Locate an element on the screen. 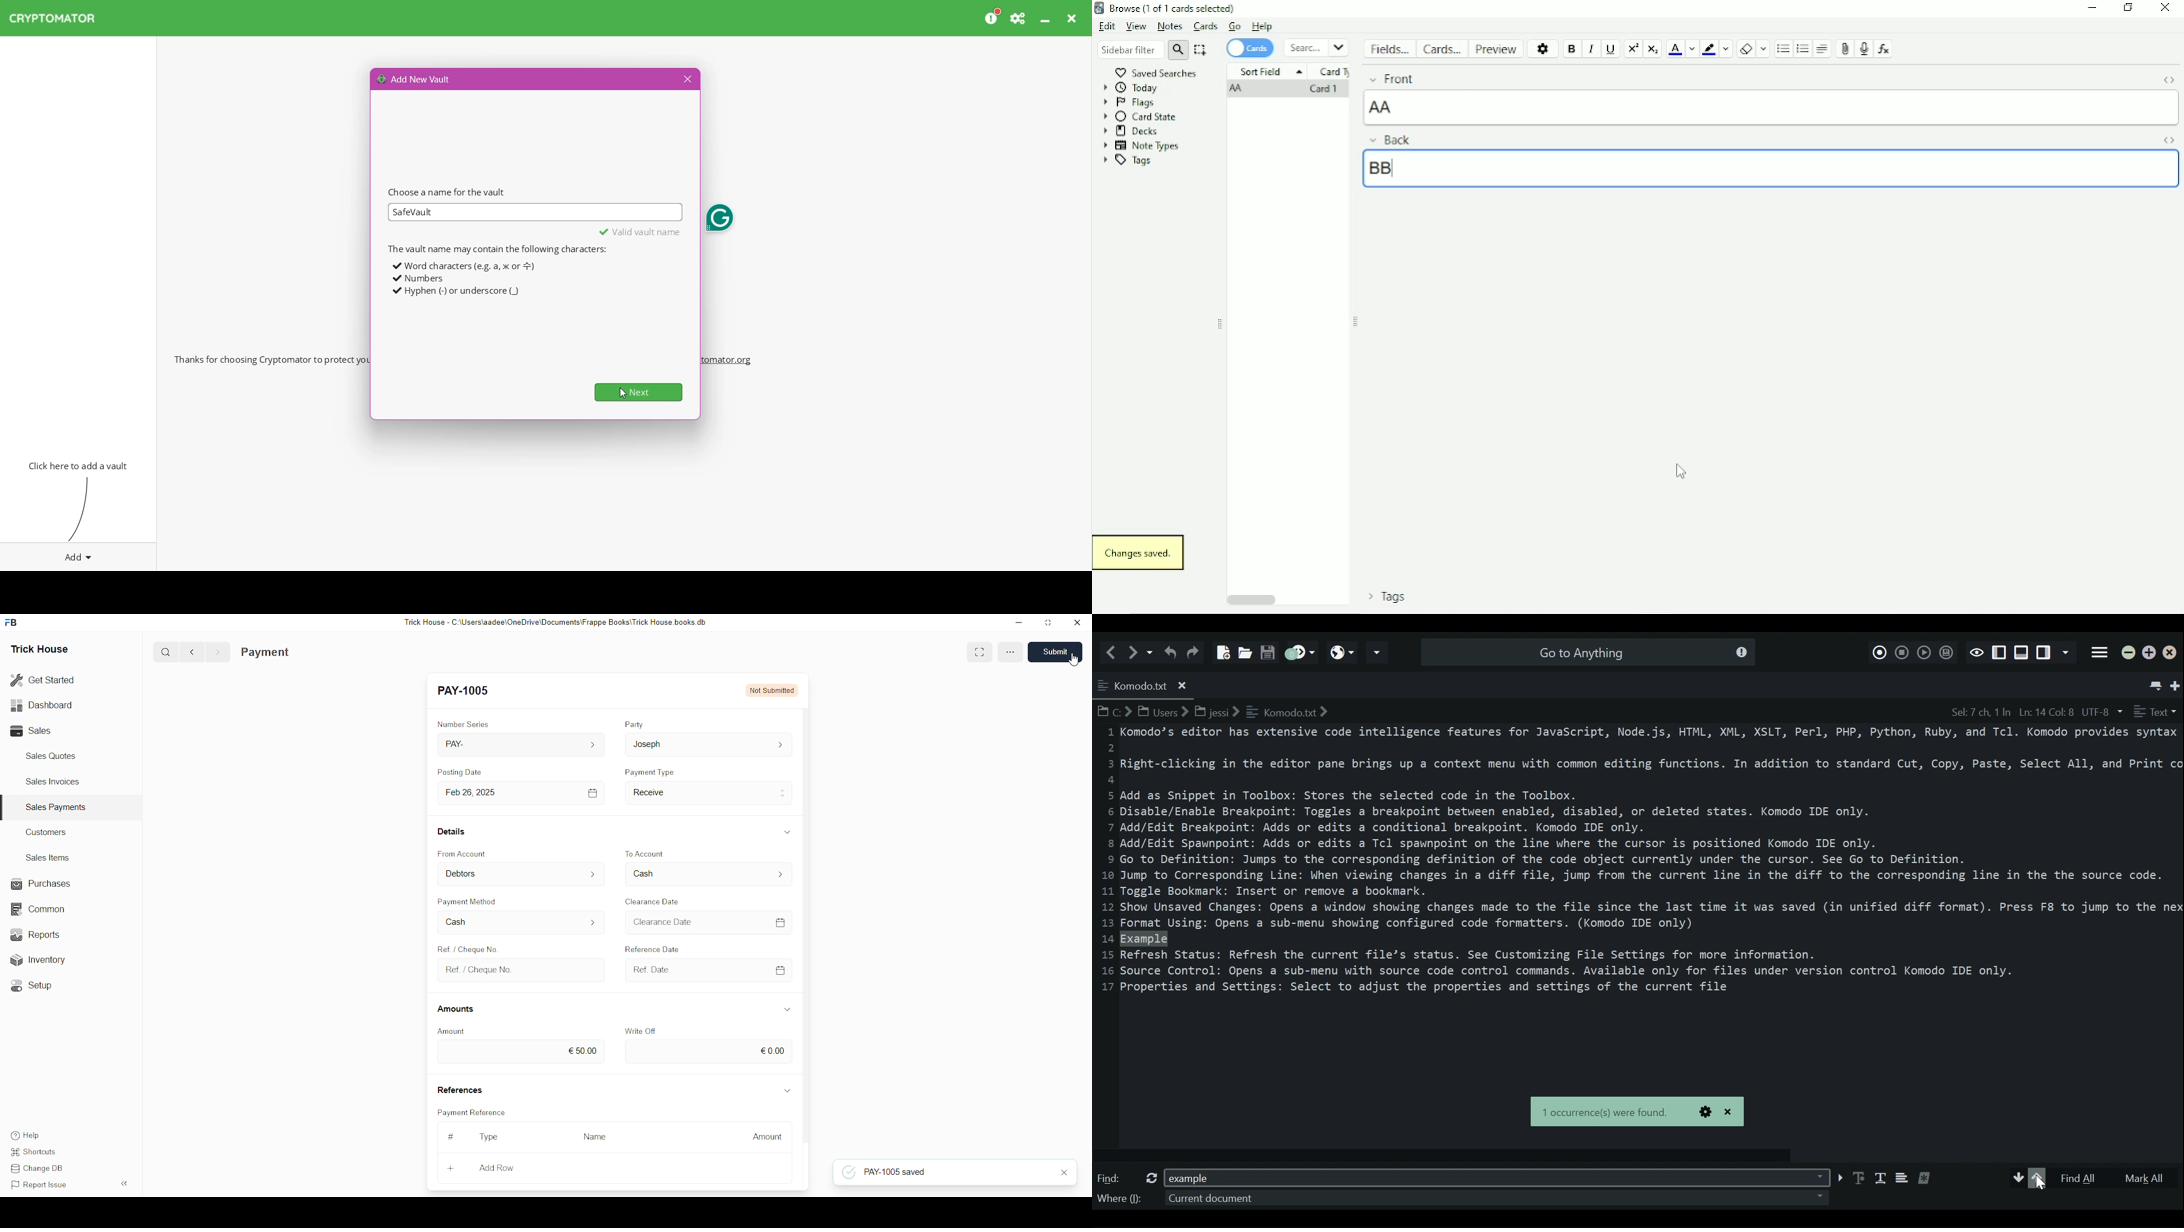 Image resolution: width=2184 pixels, height=1232 pixels. Preview is located at coordinates (1497, 49).